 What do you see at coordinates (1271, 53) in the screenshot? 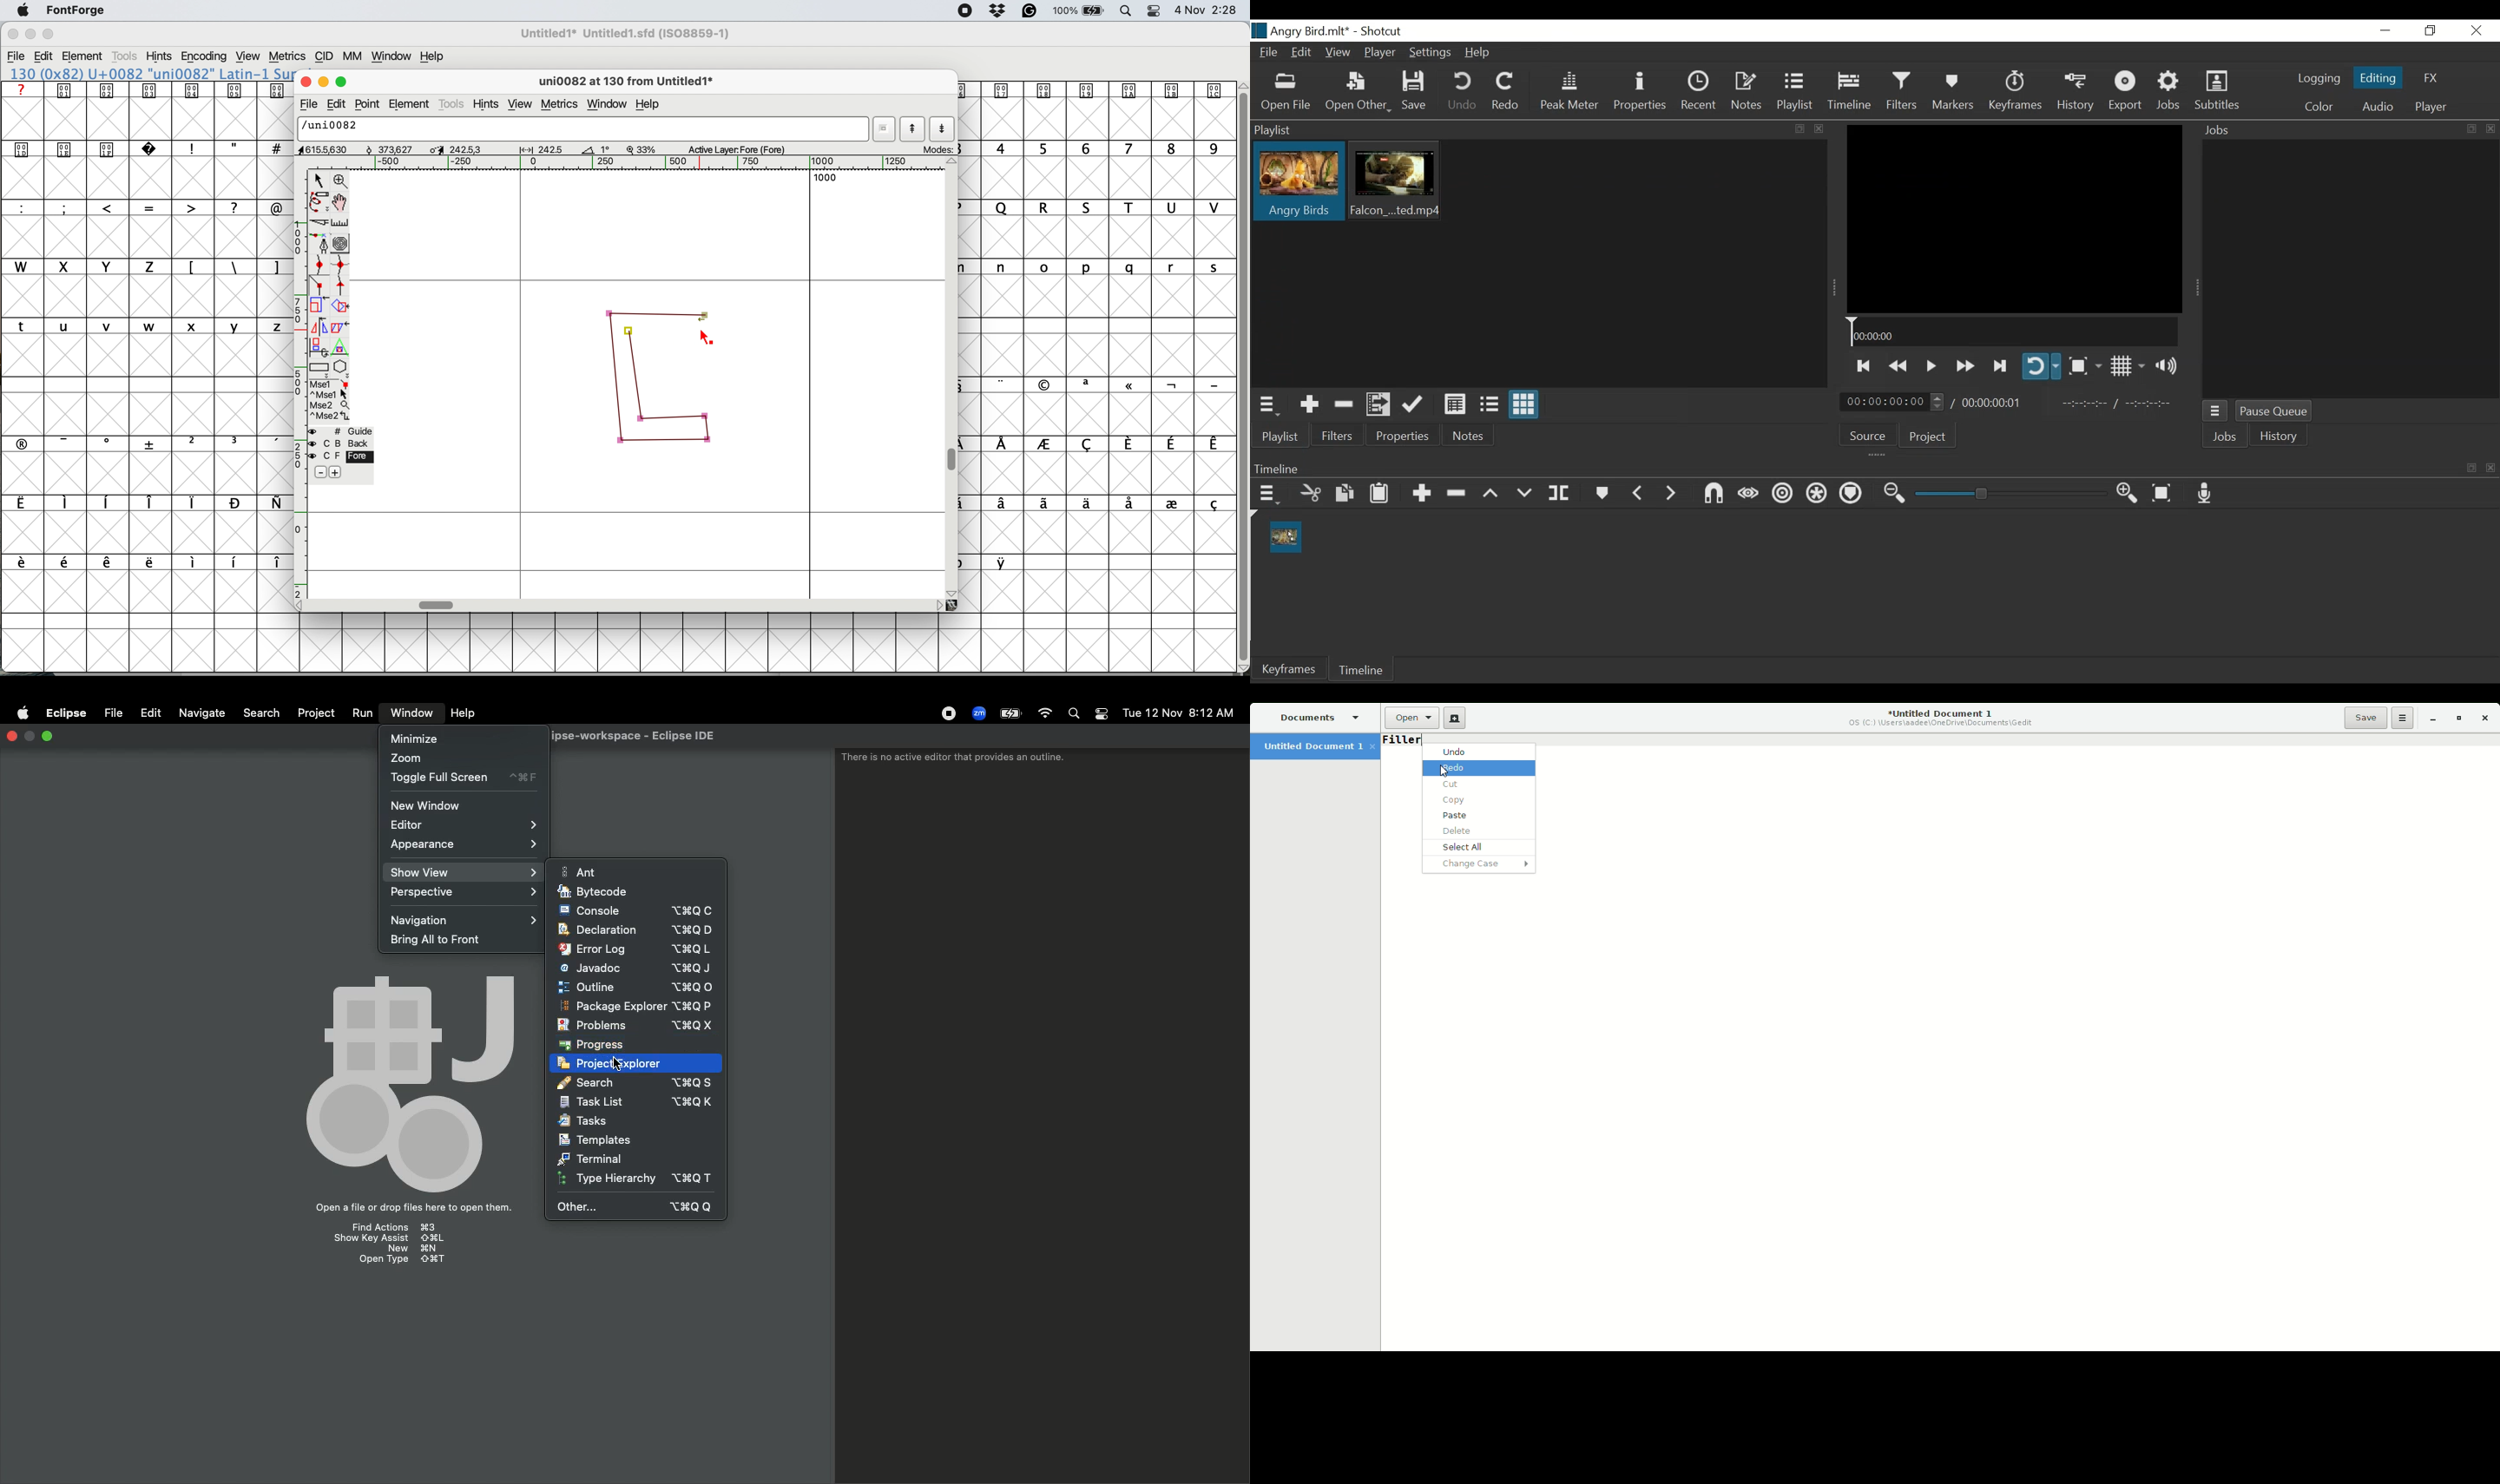
I see `File` at bounding box center [1271, 53].